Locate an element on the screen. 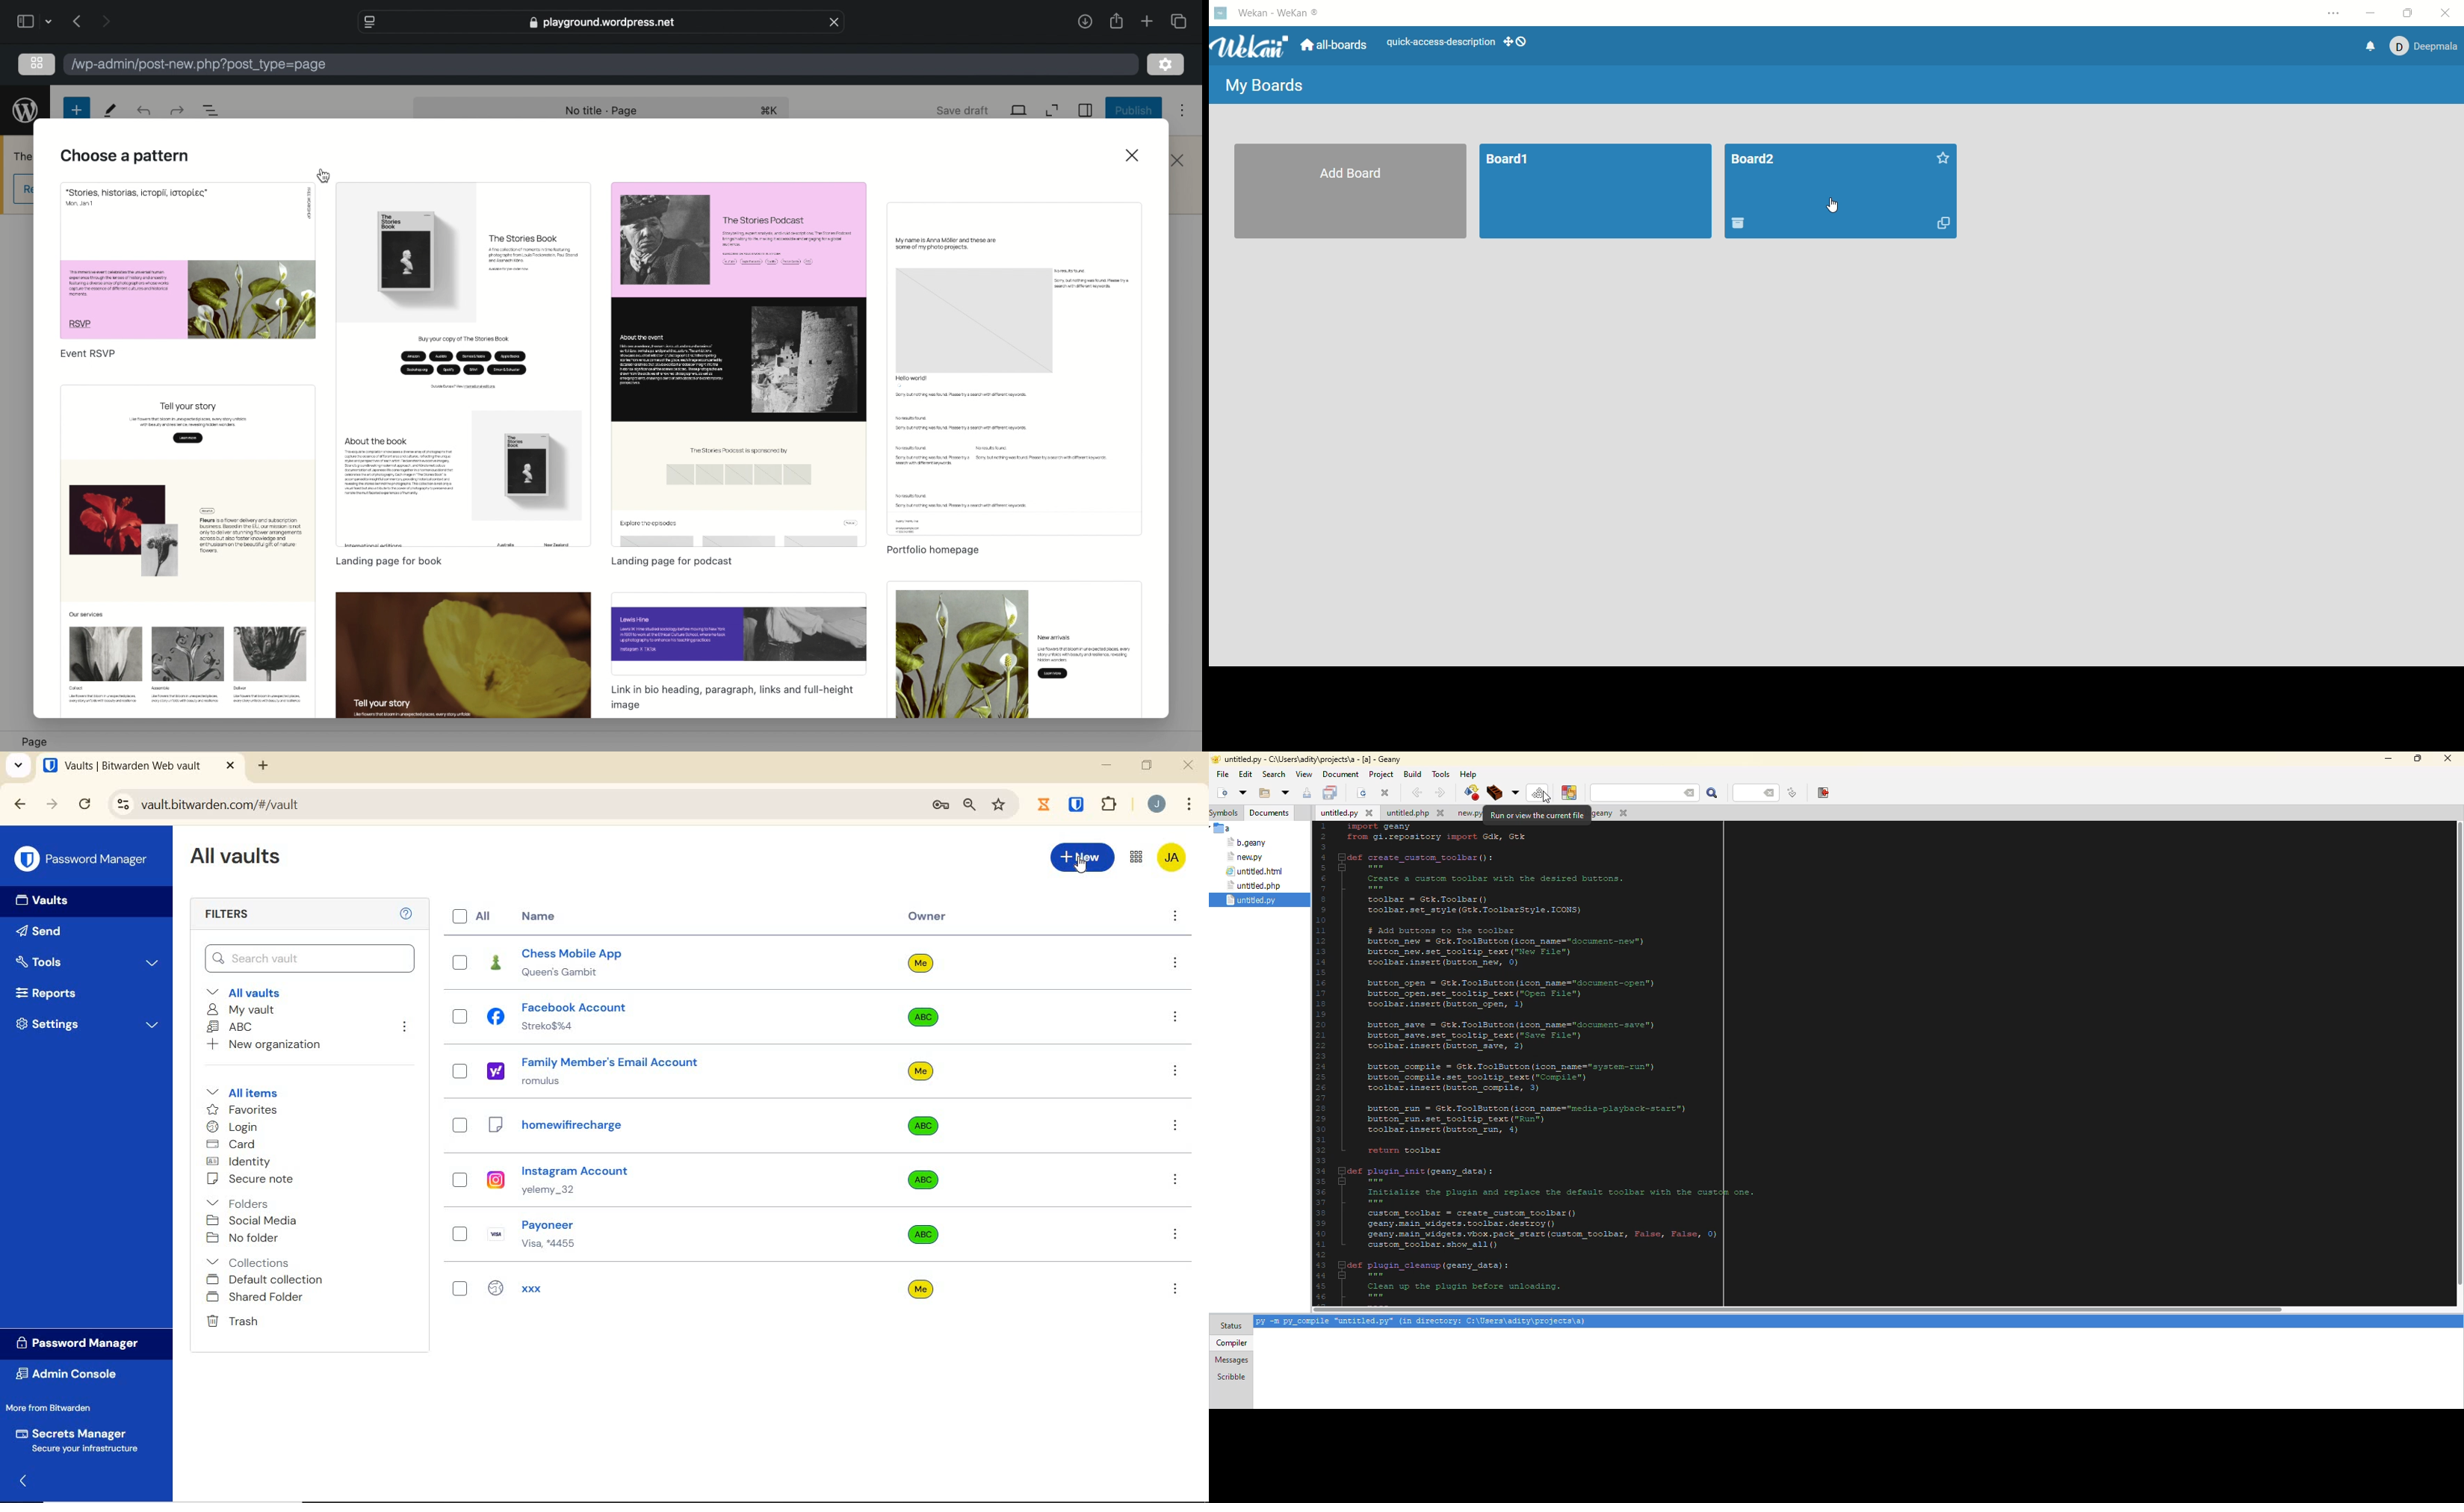 This screenshot has width=2464, height=1512. Vaults is located at coordinates (49, 902).